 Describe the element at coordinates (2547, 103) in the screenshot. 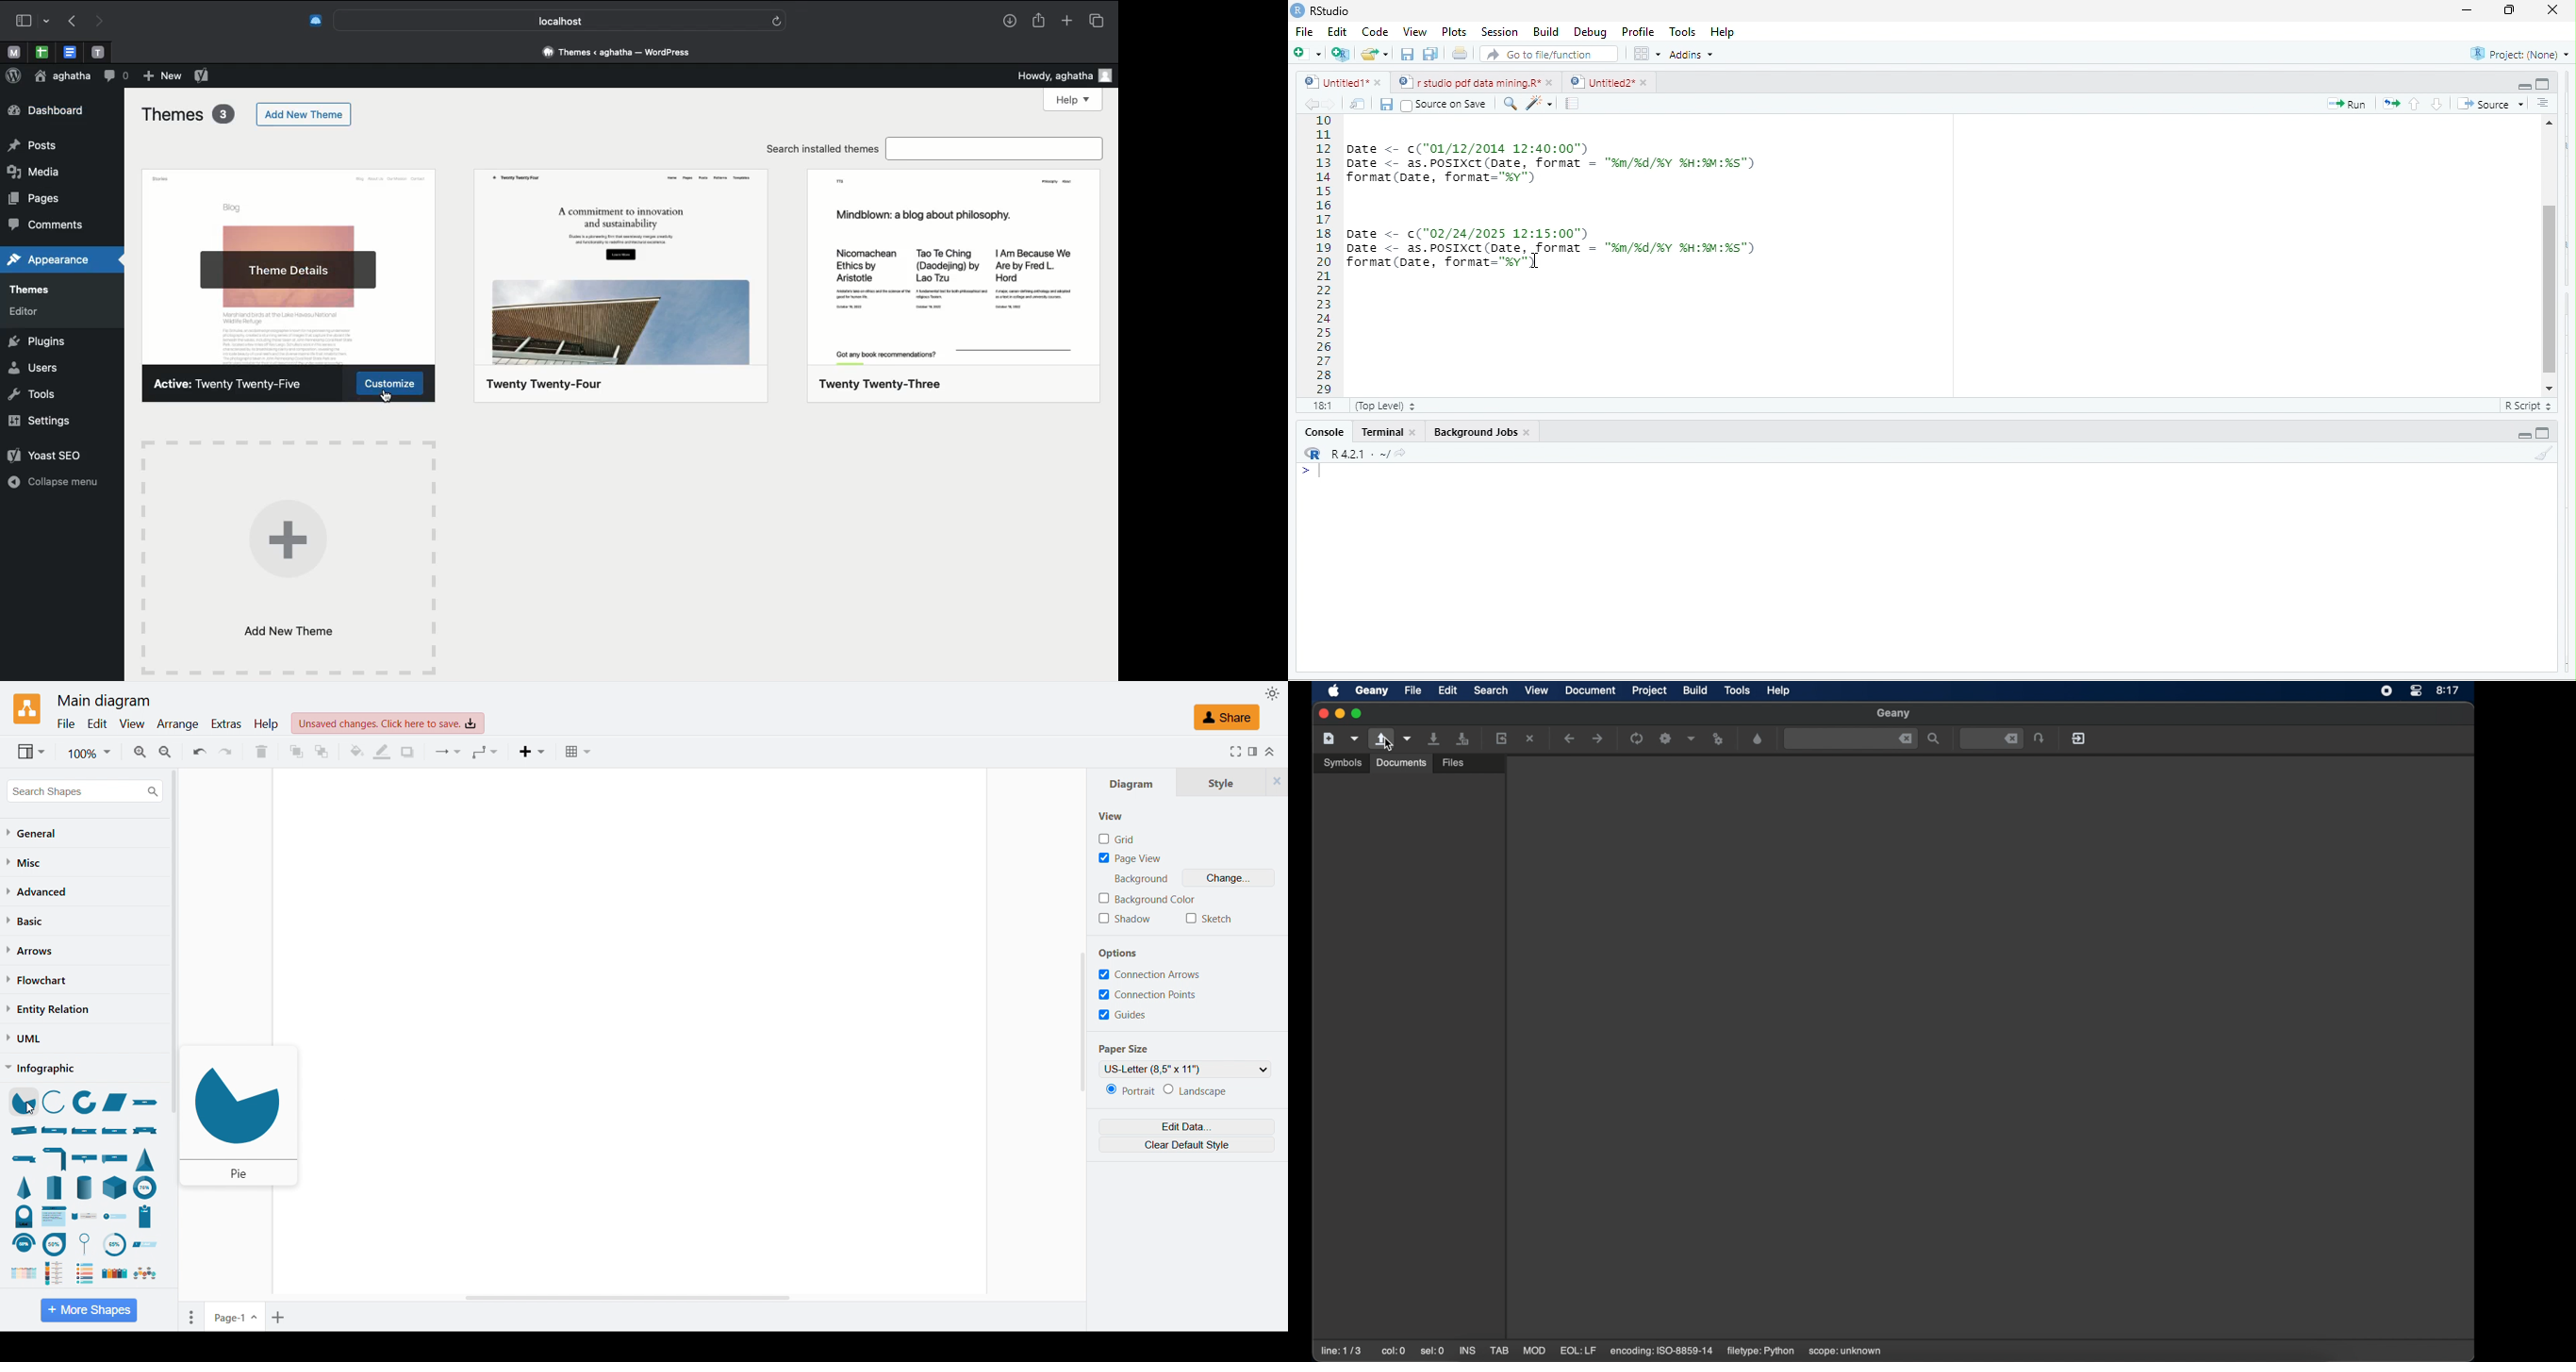

I see `show document outline` at that location.